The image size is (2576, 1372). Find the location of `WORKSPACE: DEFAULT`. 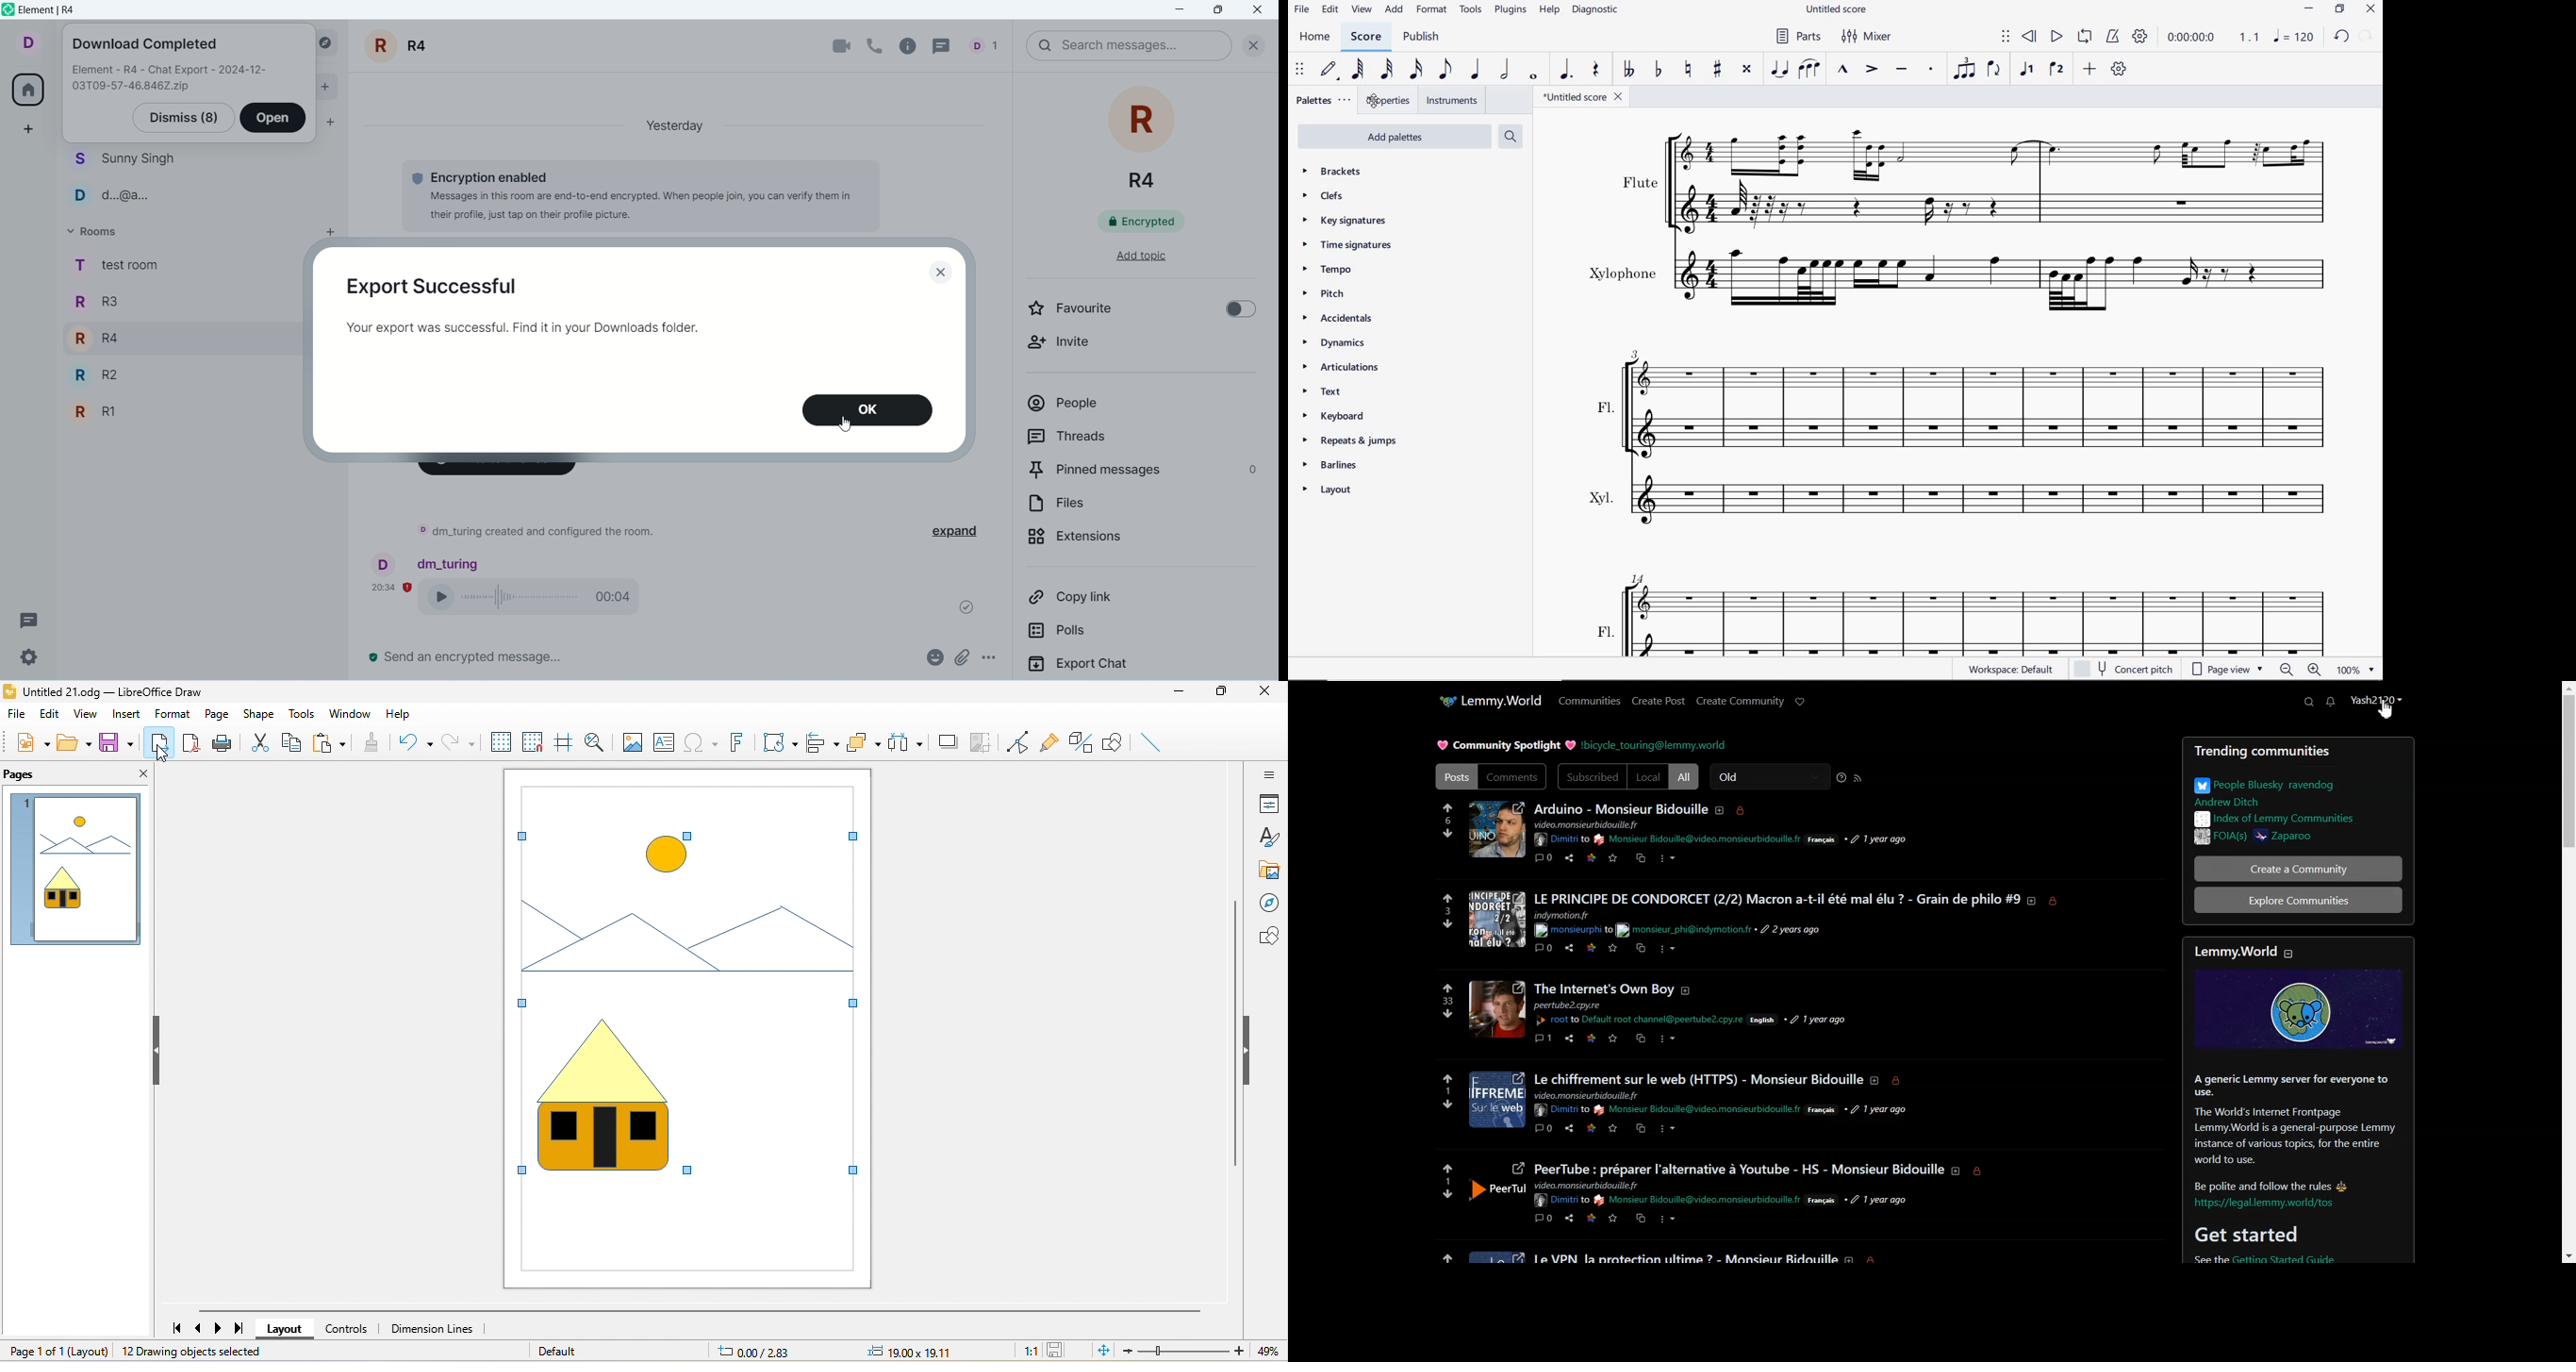

WORKSPACE: DEFAULT is located at coordinates (2011, 671).